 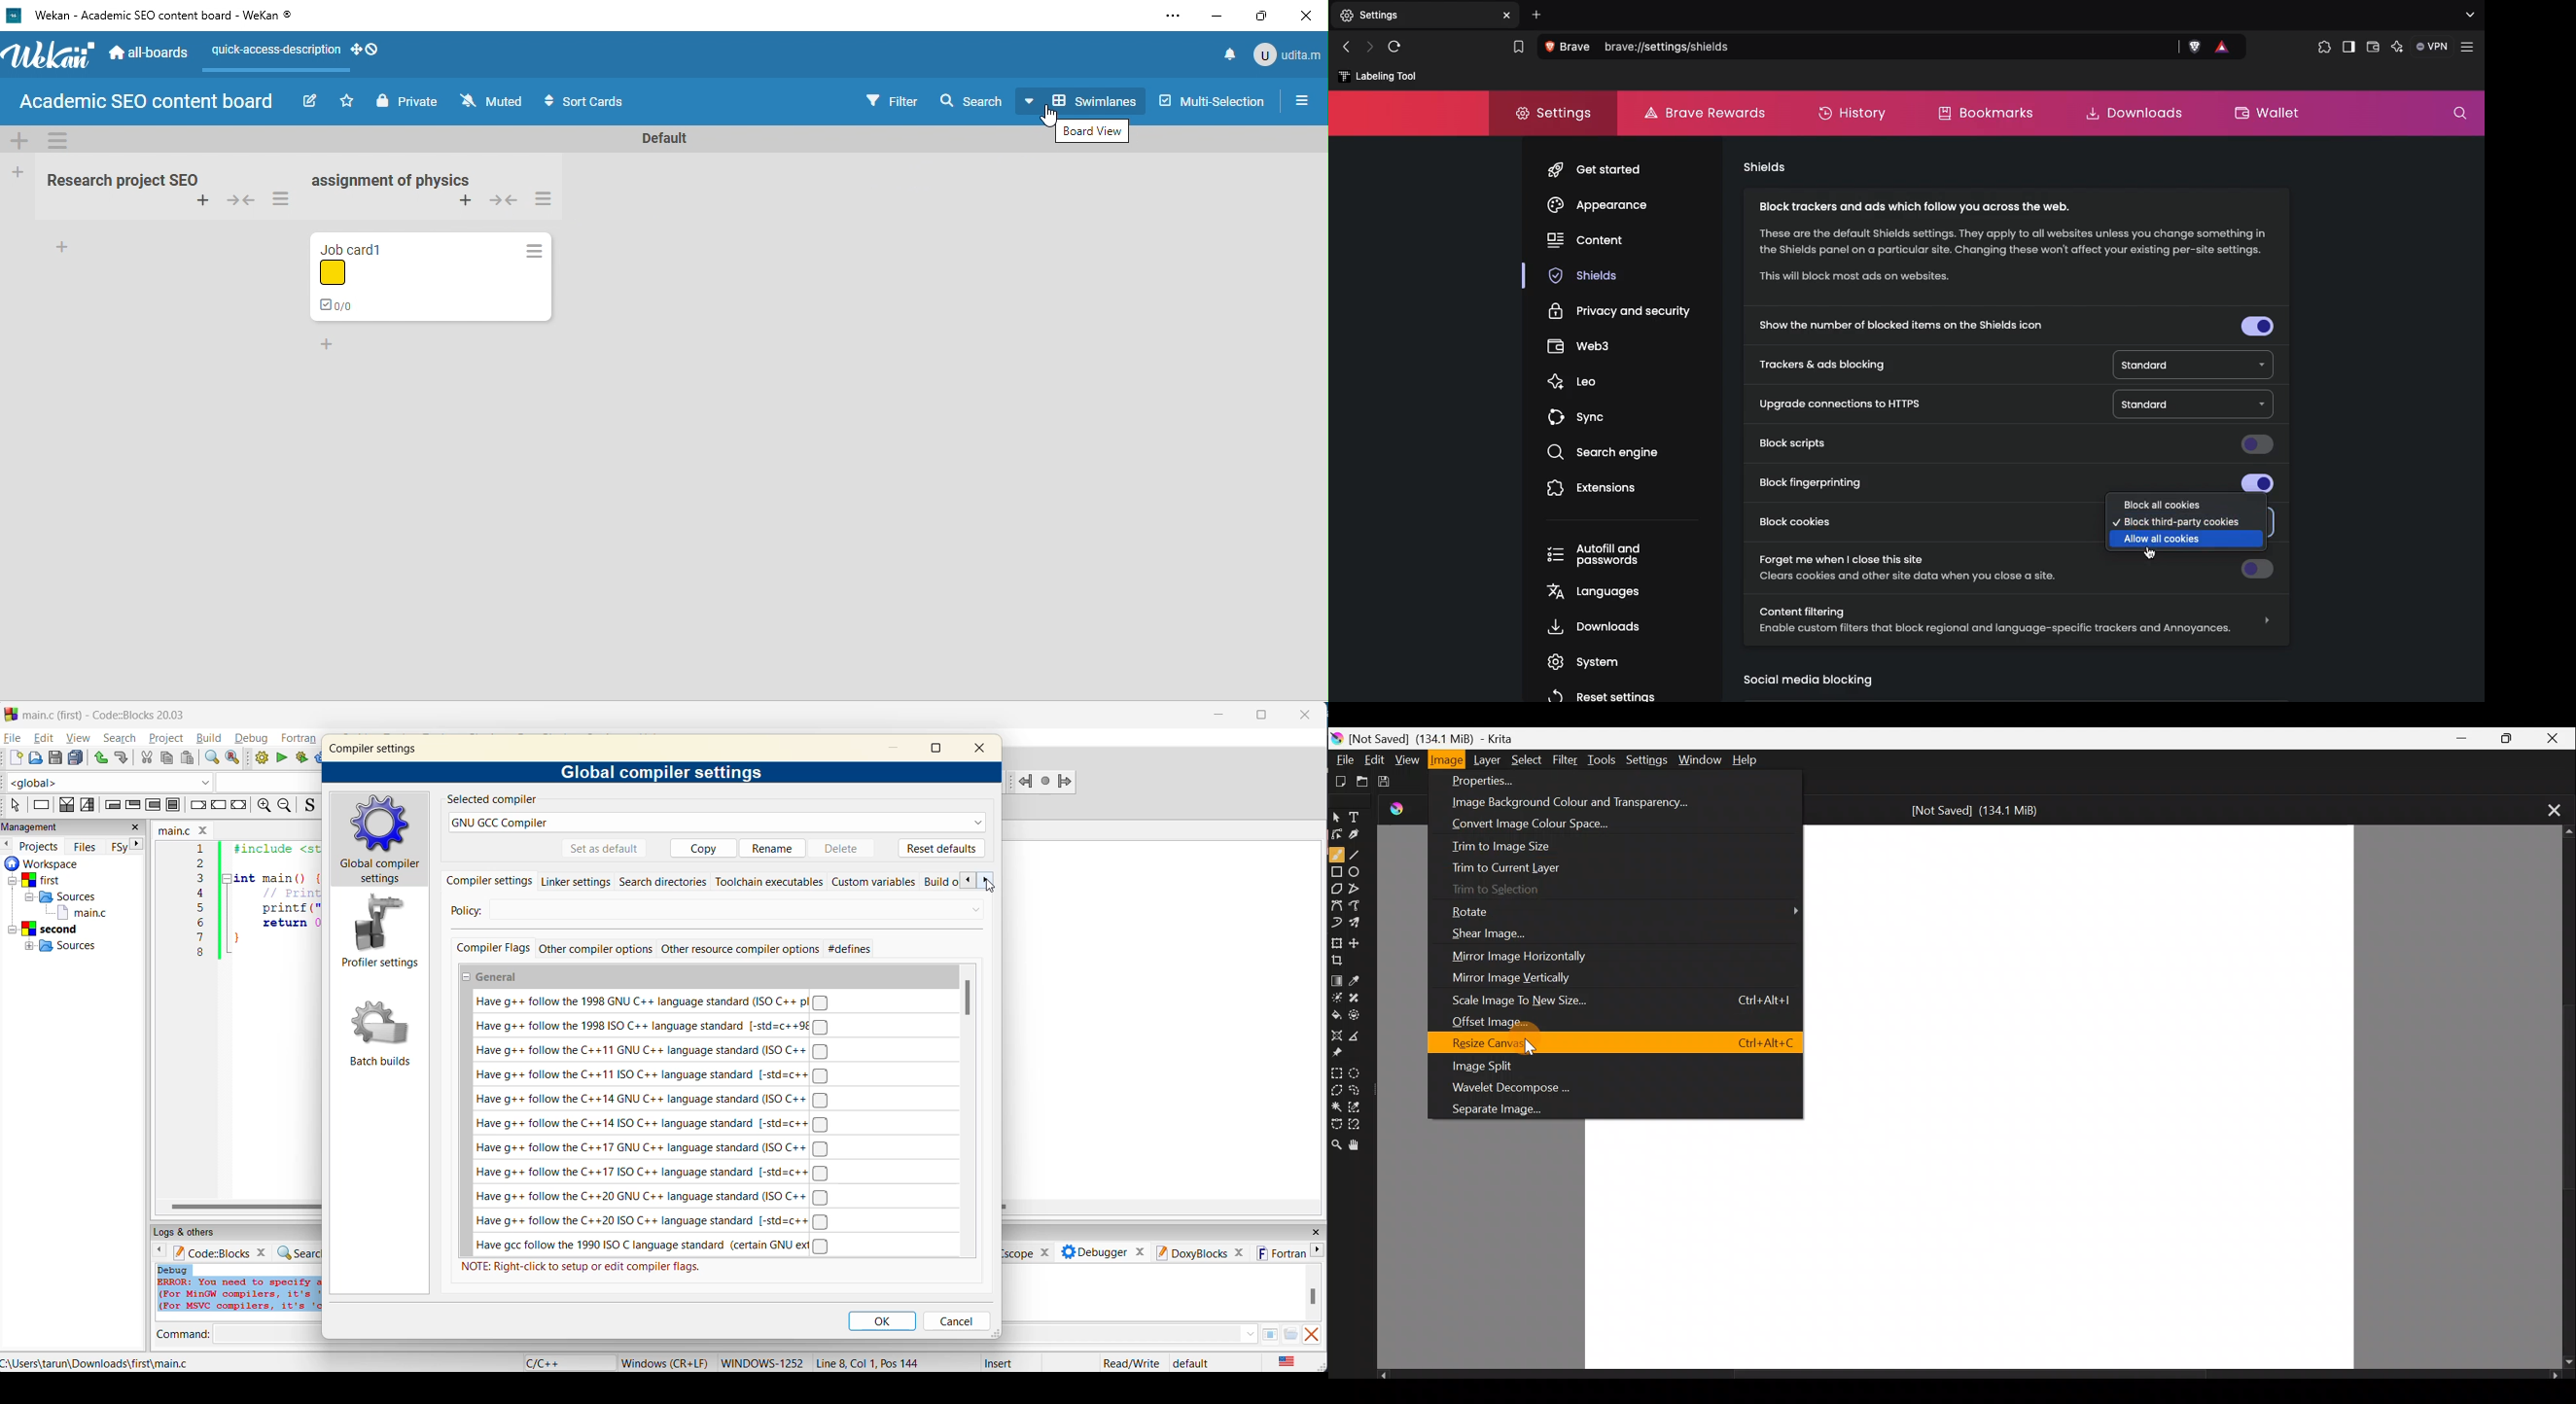 I want to click on Have g++ follow the C++11 GNU C++ language standard (ISO C++, so click(x=656, y=1052).